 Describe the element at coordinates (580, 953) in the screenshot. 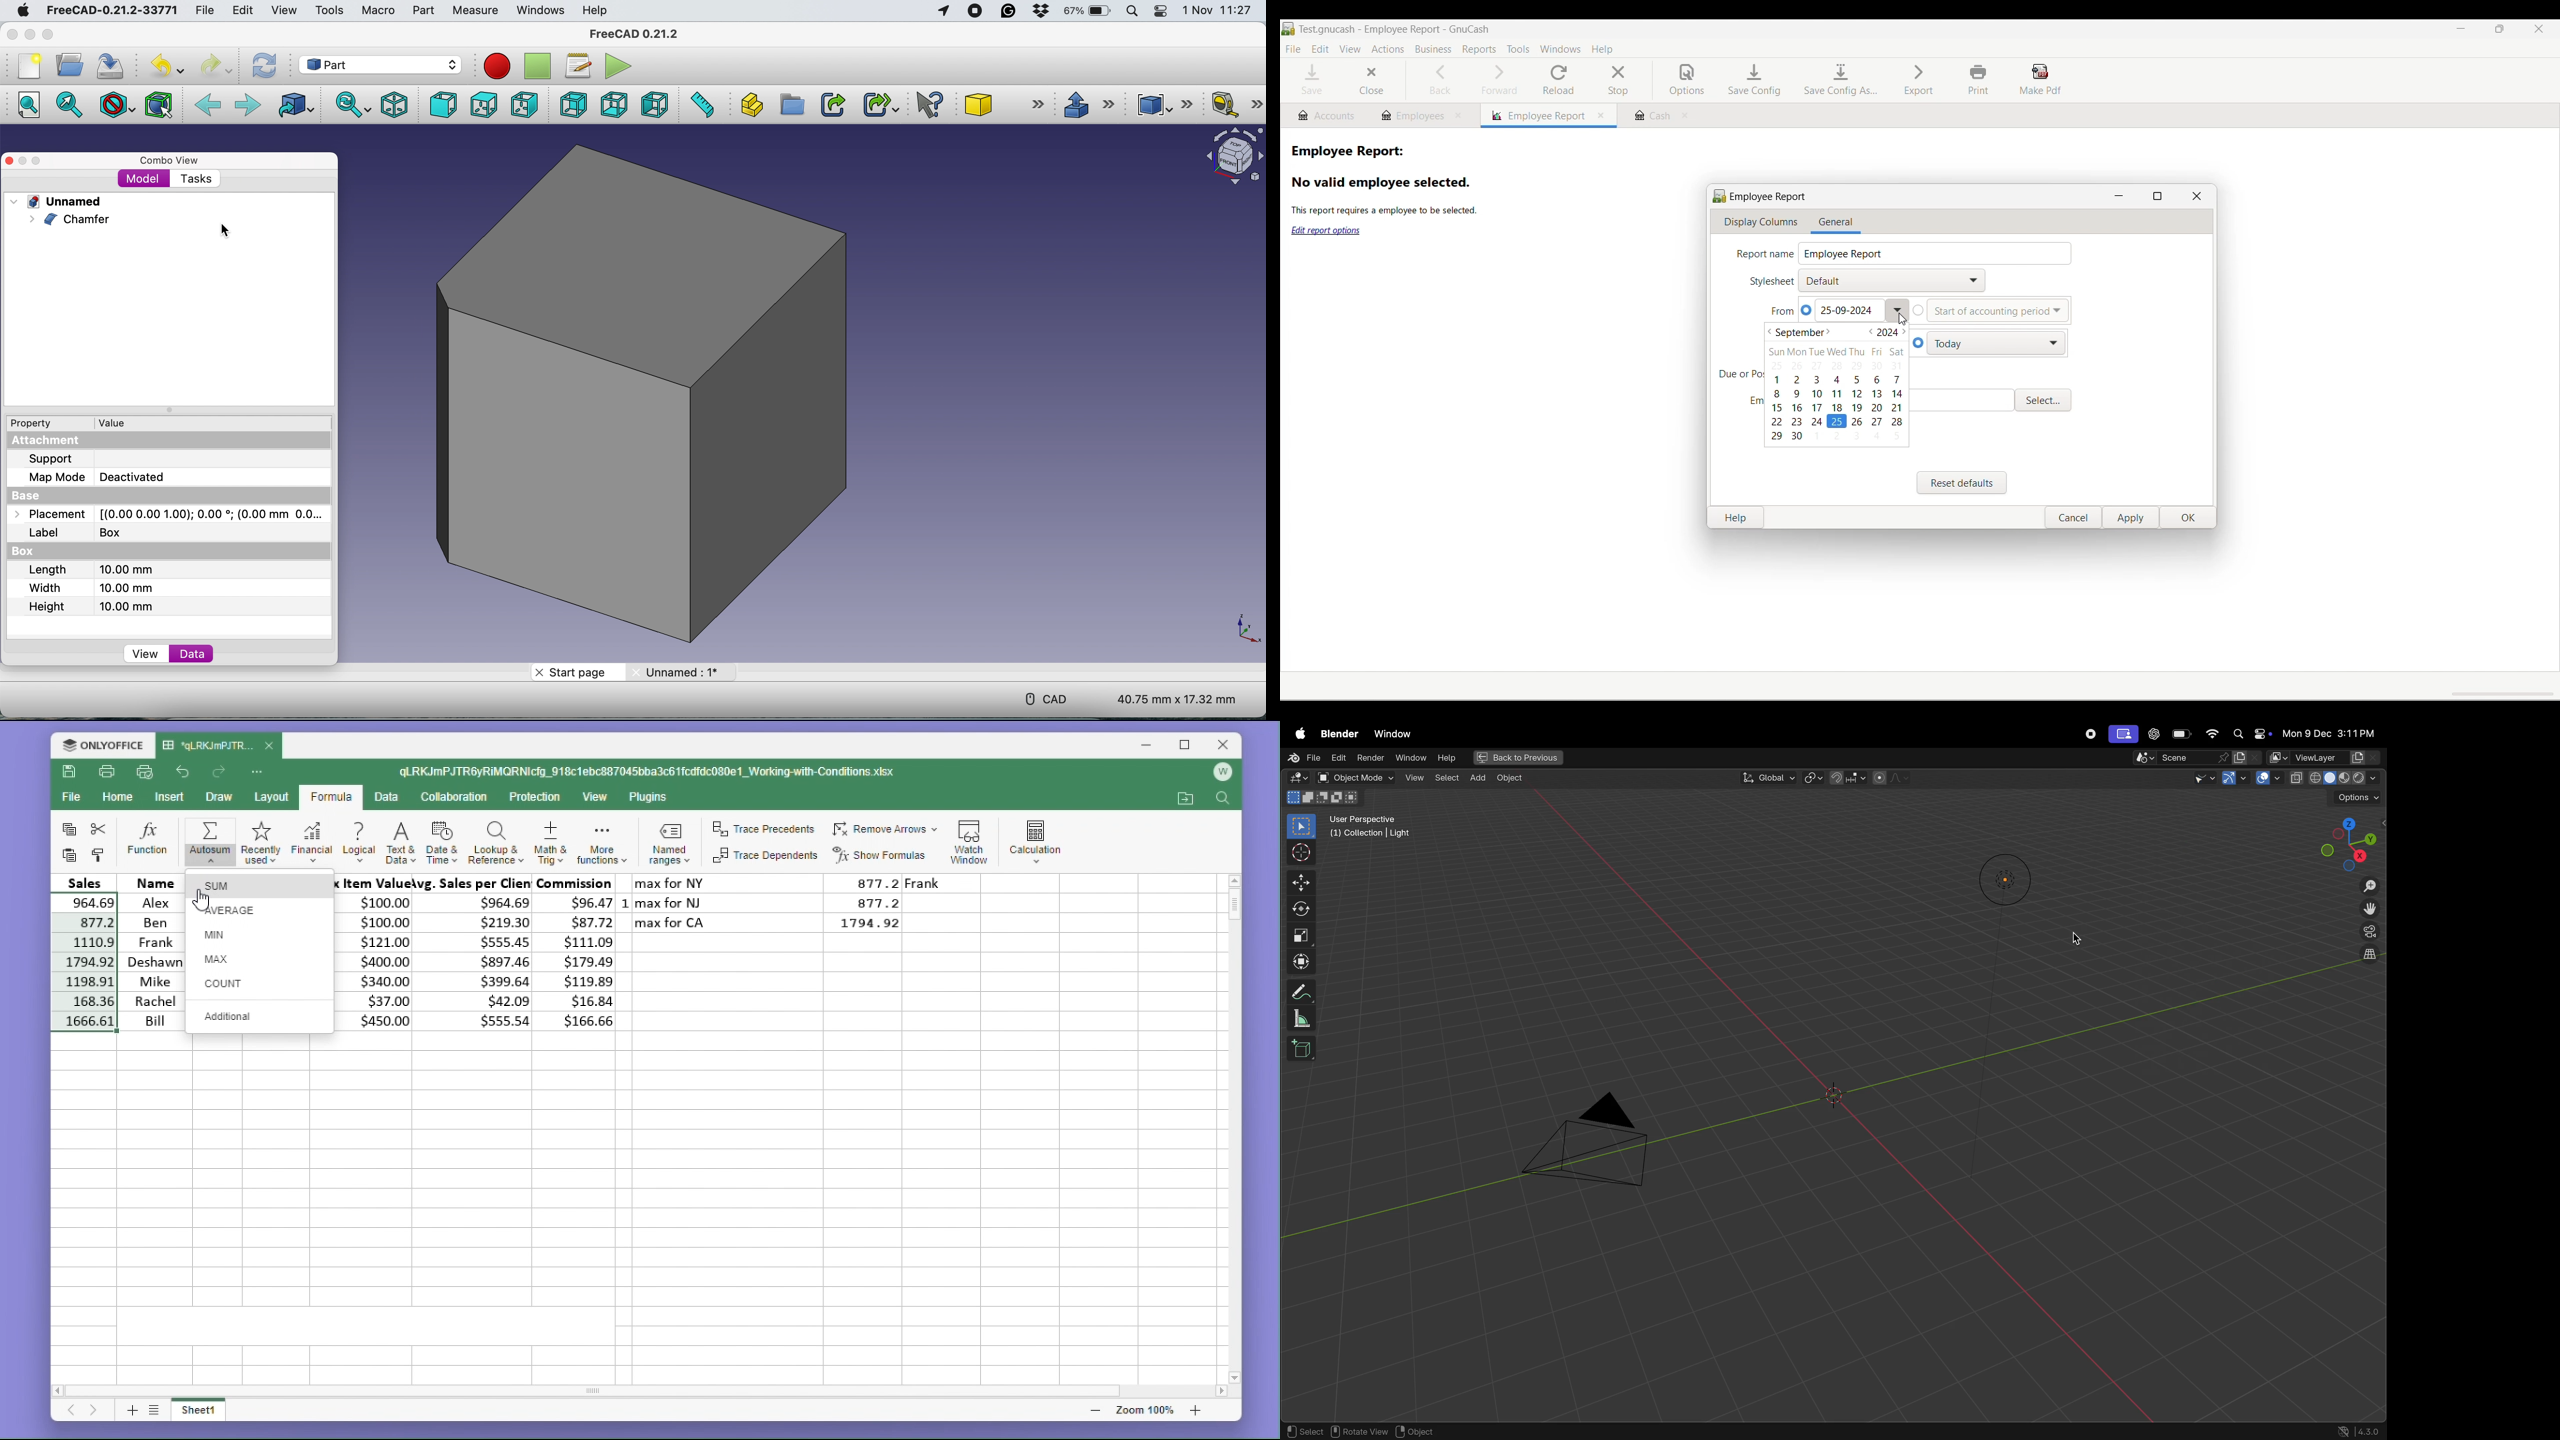

I see `commission` at that location.